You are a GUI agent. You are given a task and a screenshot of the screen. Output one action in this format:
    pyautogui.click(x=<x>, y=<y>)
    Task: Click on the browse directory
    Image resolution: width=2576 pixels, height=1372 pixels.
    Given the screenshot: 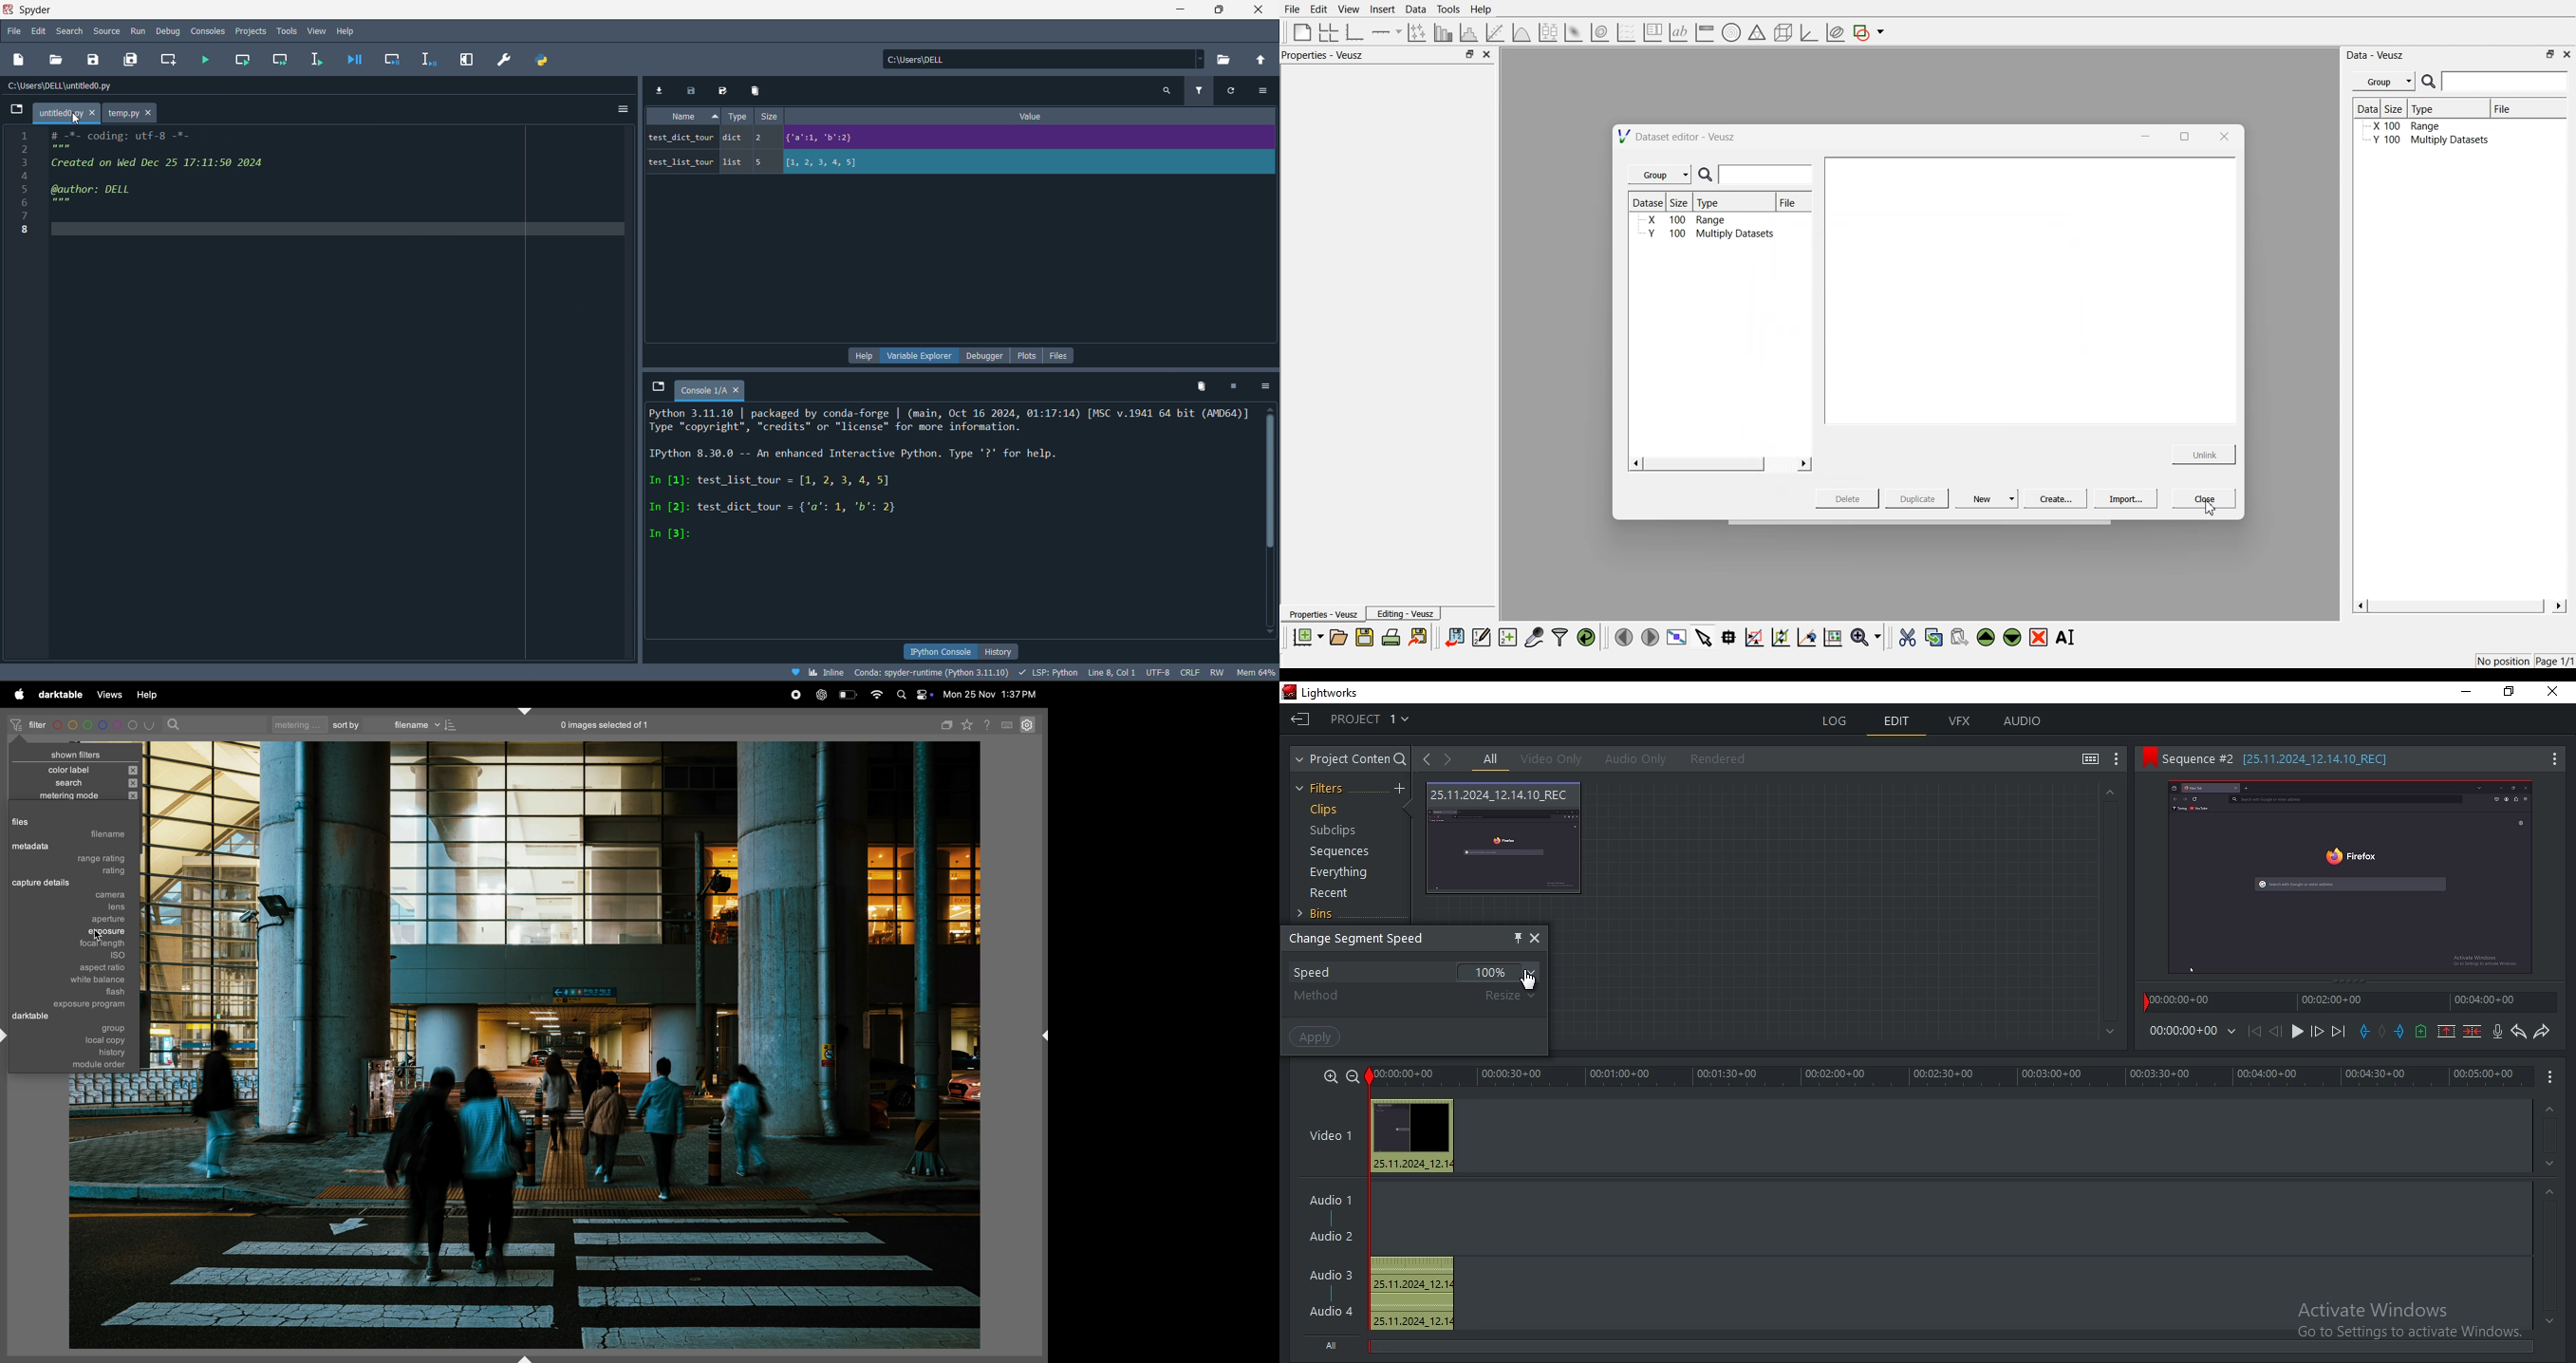 What is the action you would take?
    pyautogui.click(x=1227, y=61)
    